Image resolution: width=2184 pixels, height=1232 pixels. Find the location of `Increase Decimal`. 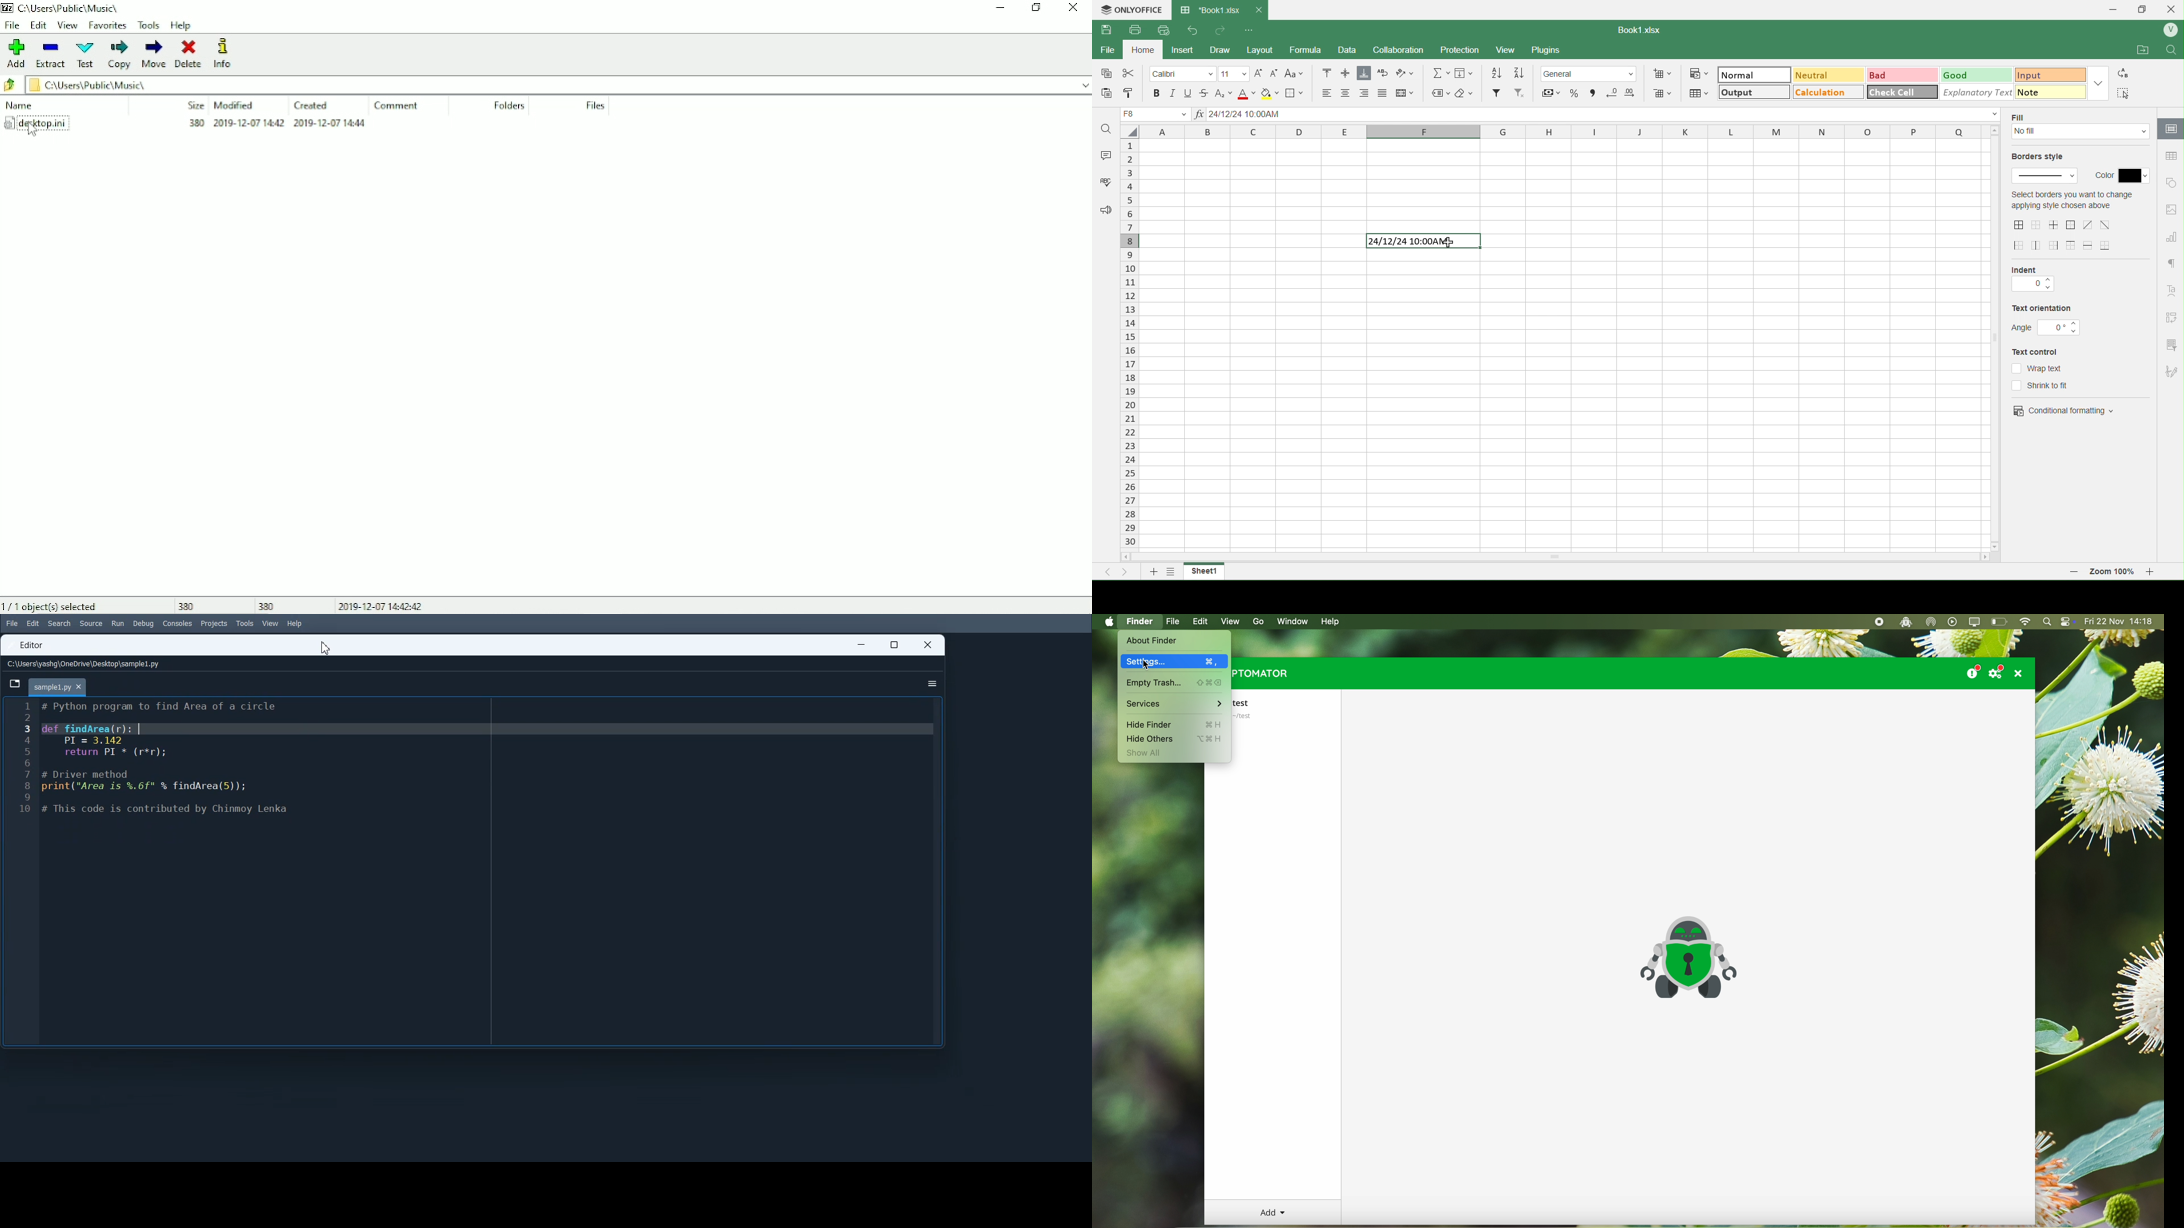

Increase Decimal is located at coordinates (1631, 91).